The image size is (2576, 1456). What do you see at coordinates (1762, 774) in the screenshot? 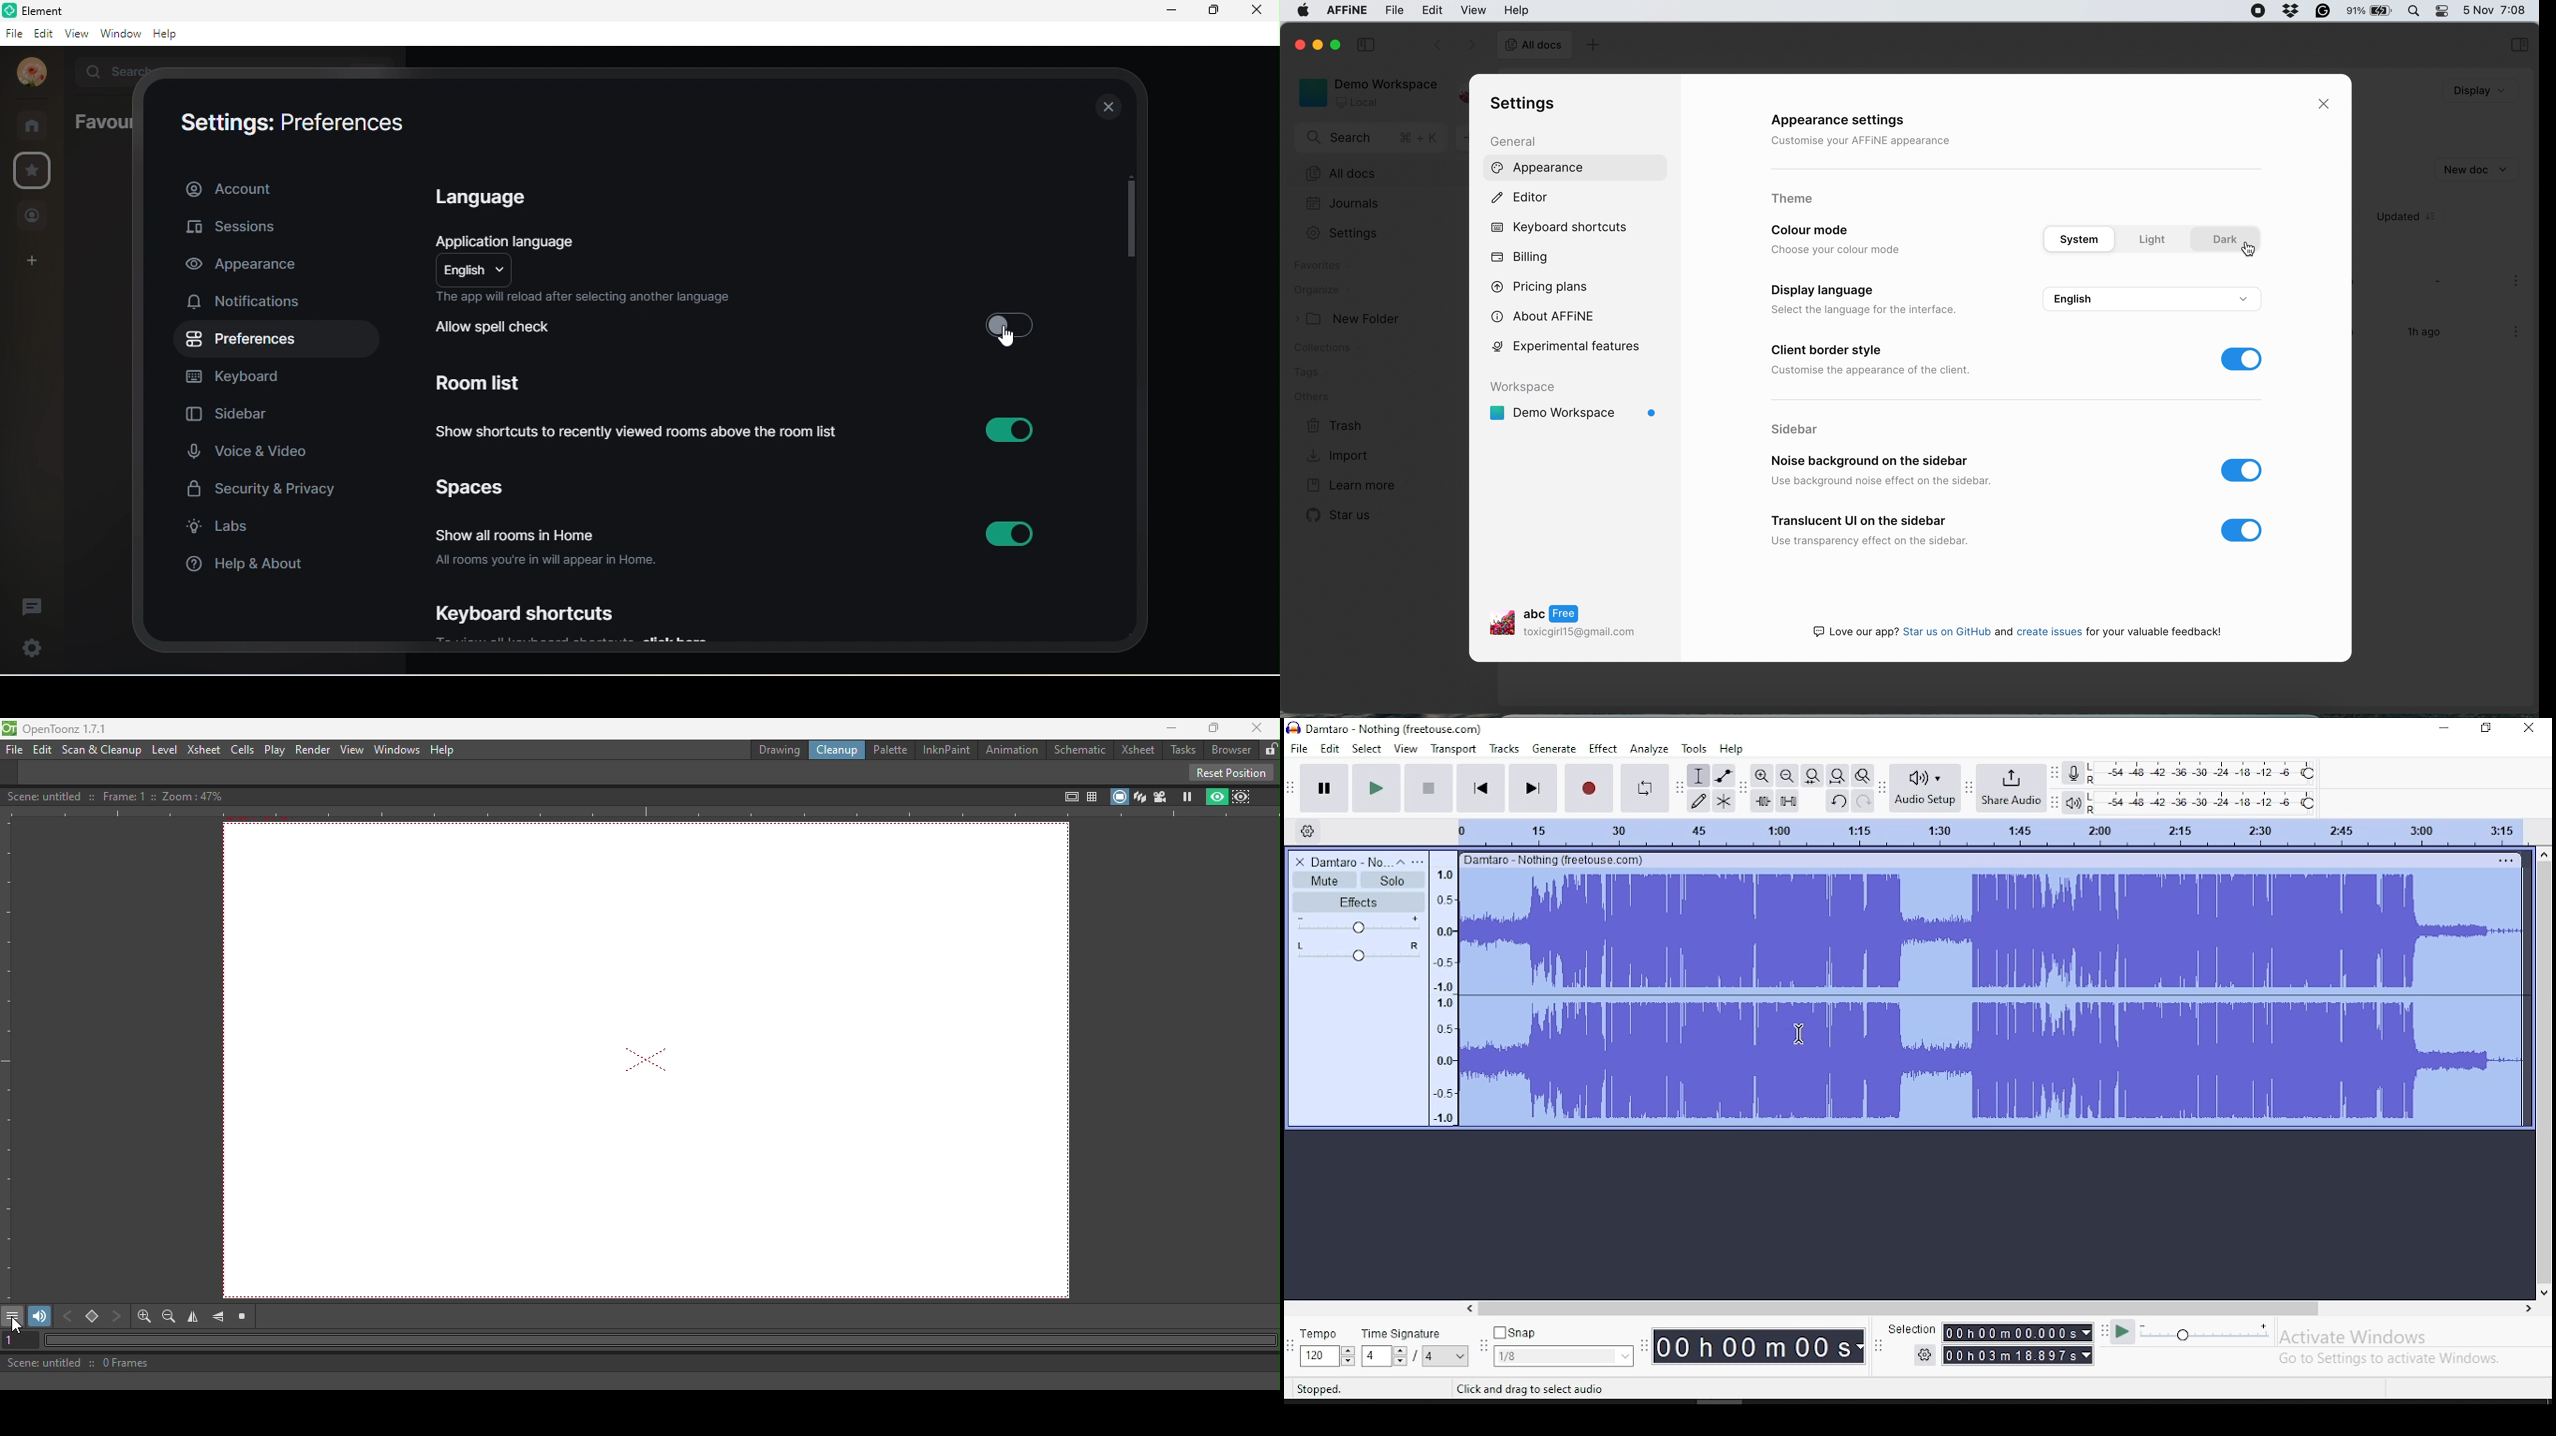
I see `zoom in` at bounding box center [1762, 774].